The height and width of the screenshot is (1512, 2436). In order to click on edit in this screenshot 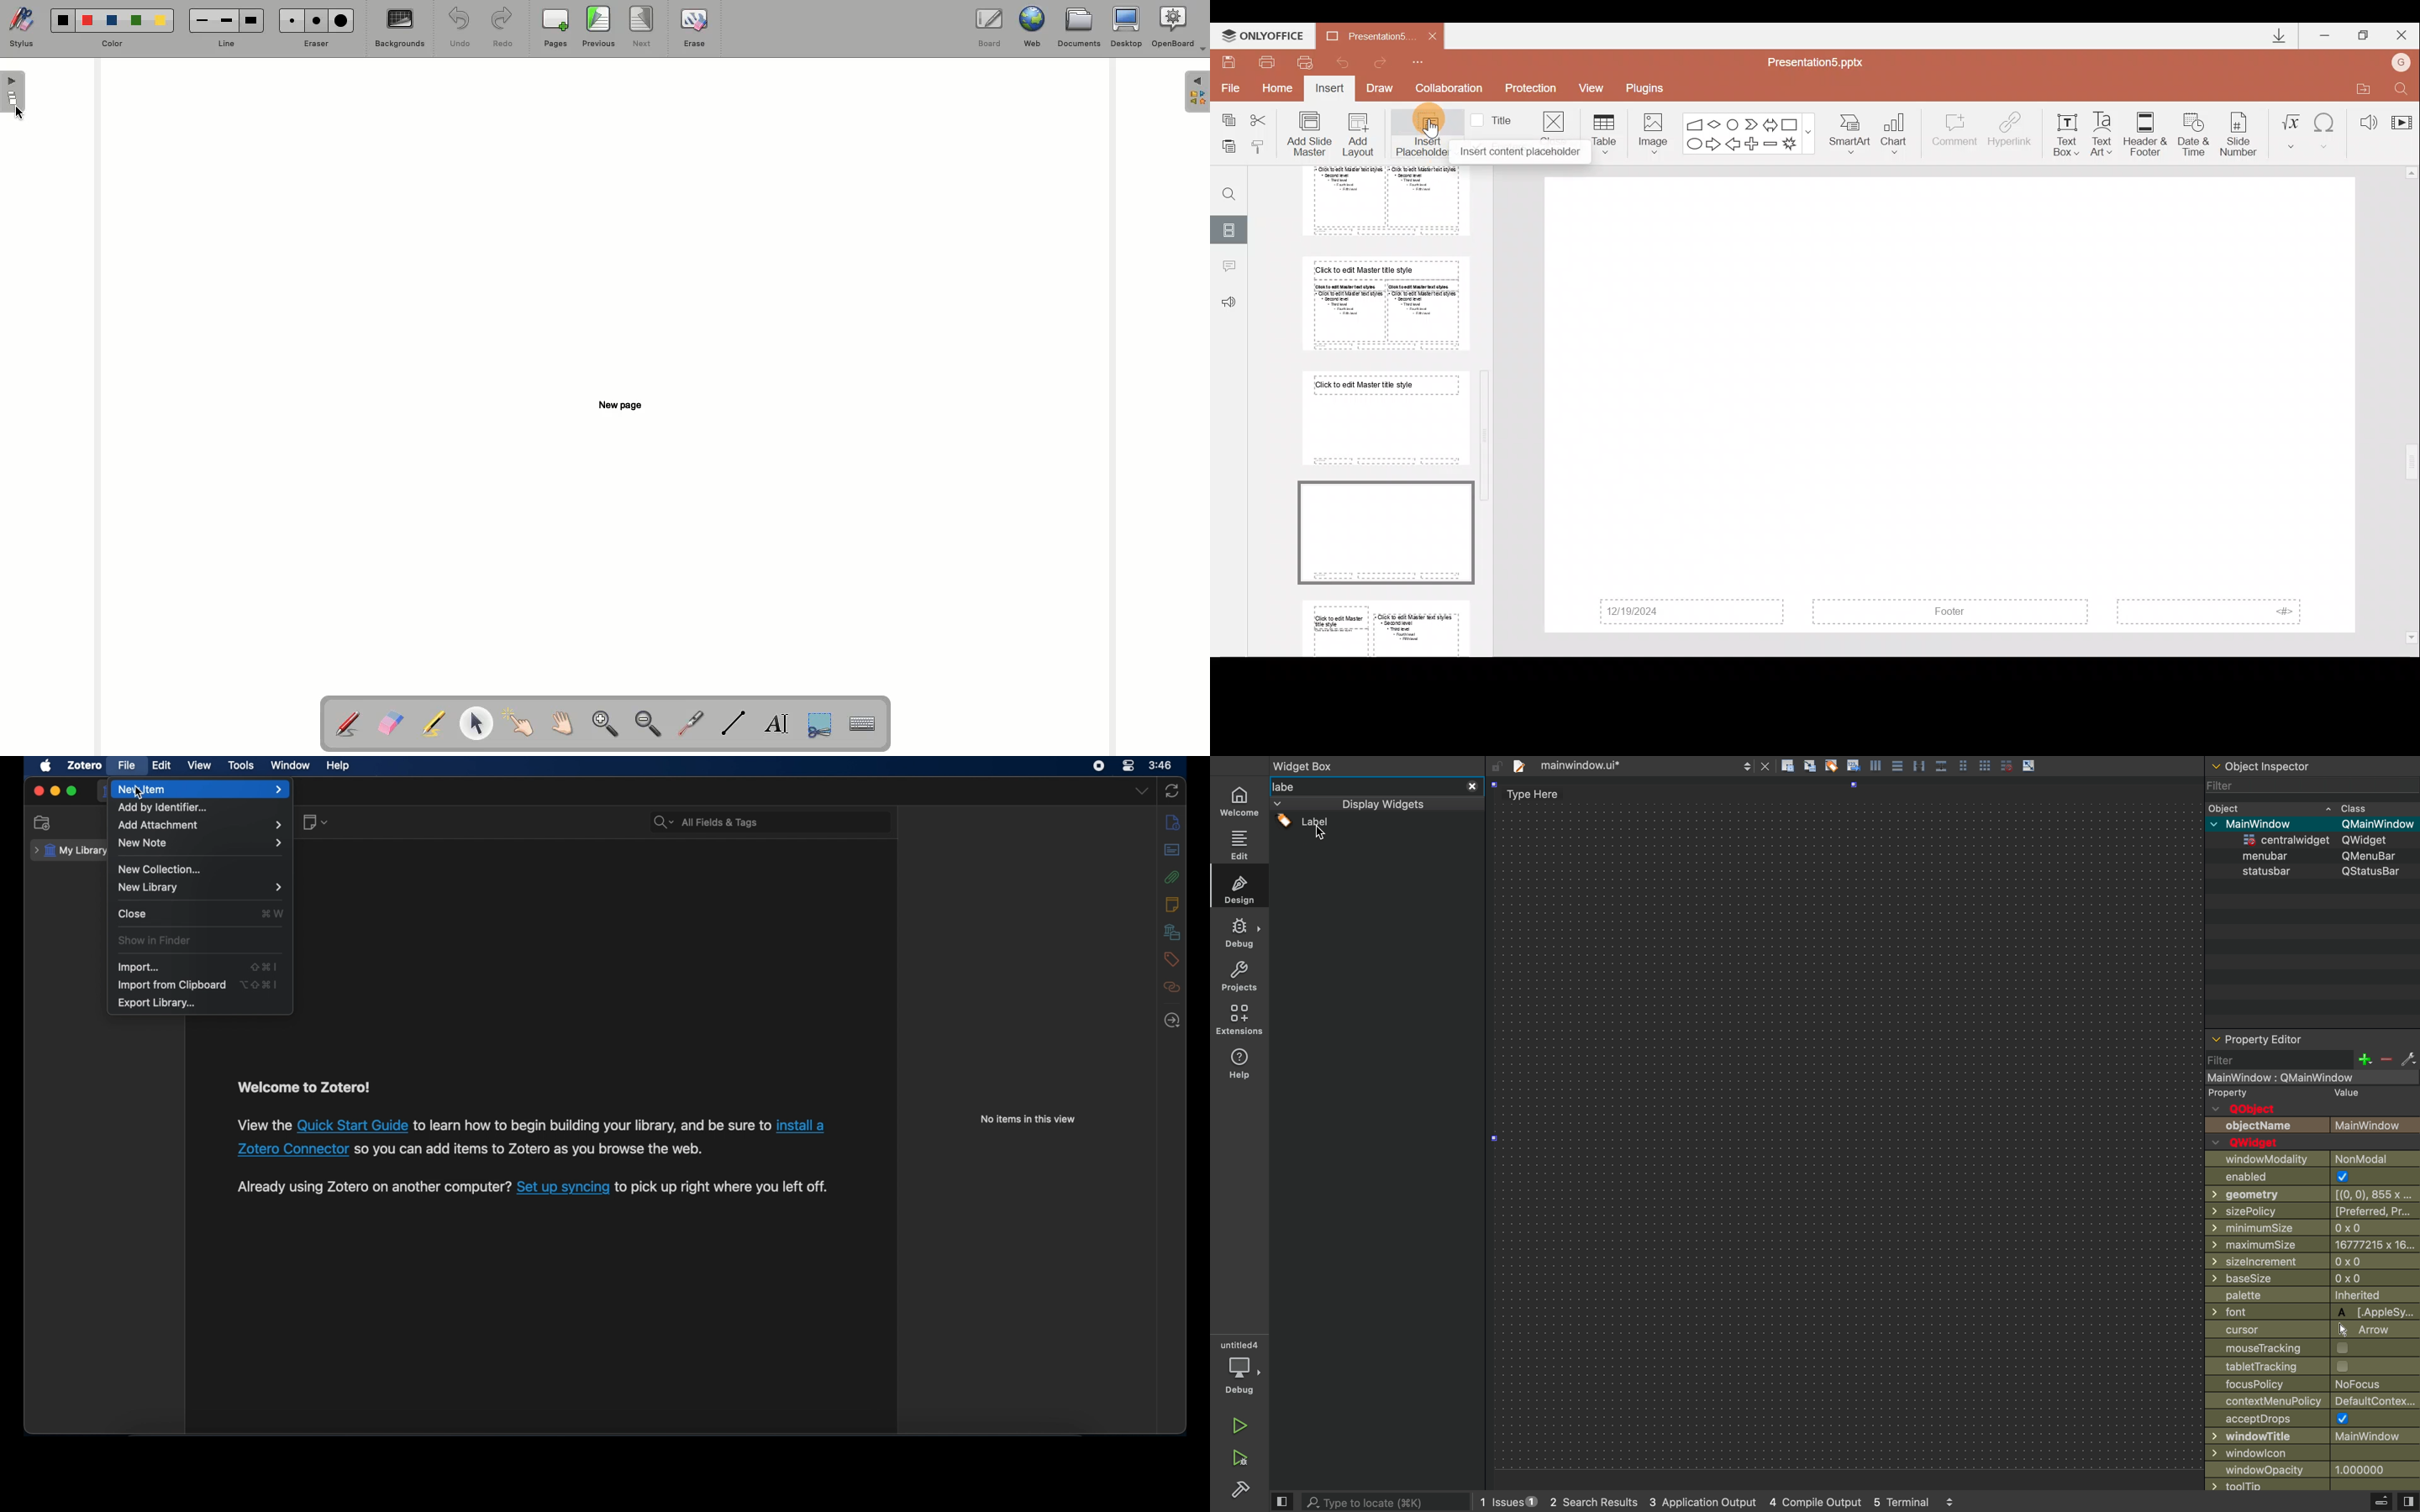, I will do `click(1239, 842)`.